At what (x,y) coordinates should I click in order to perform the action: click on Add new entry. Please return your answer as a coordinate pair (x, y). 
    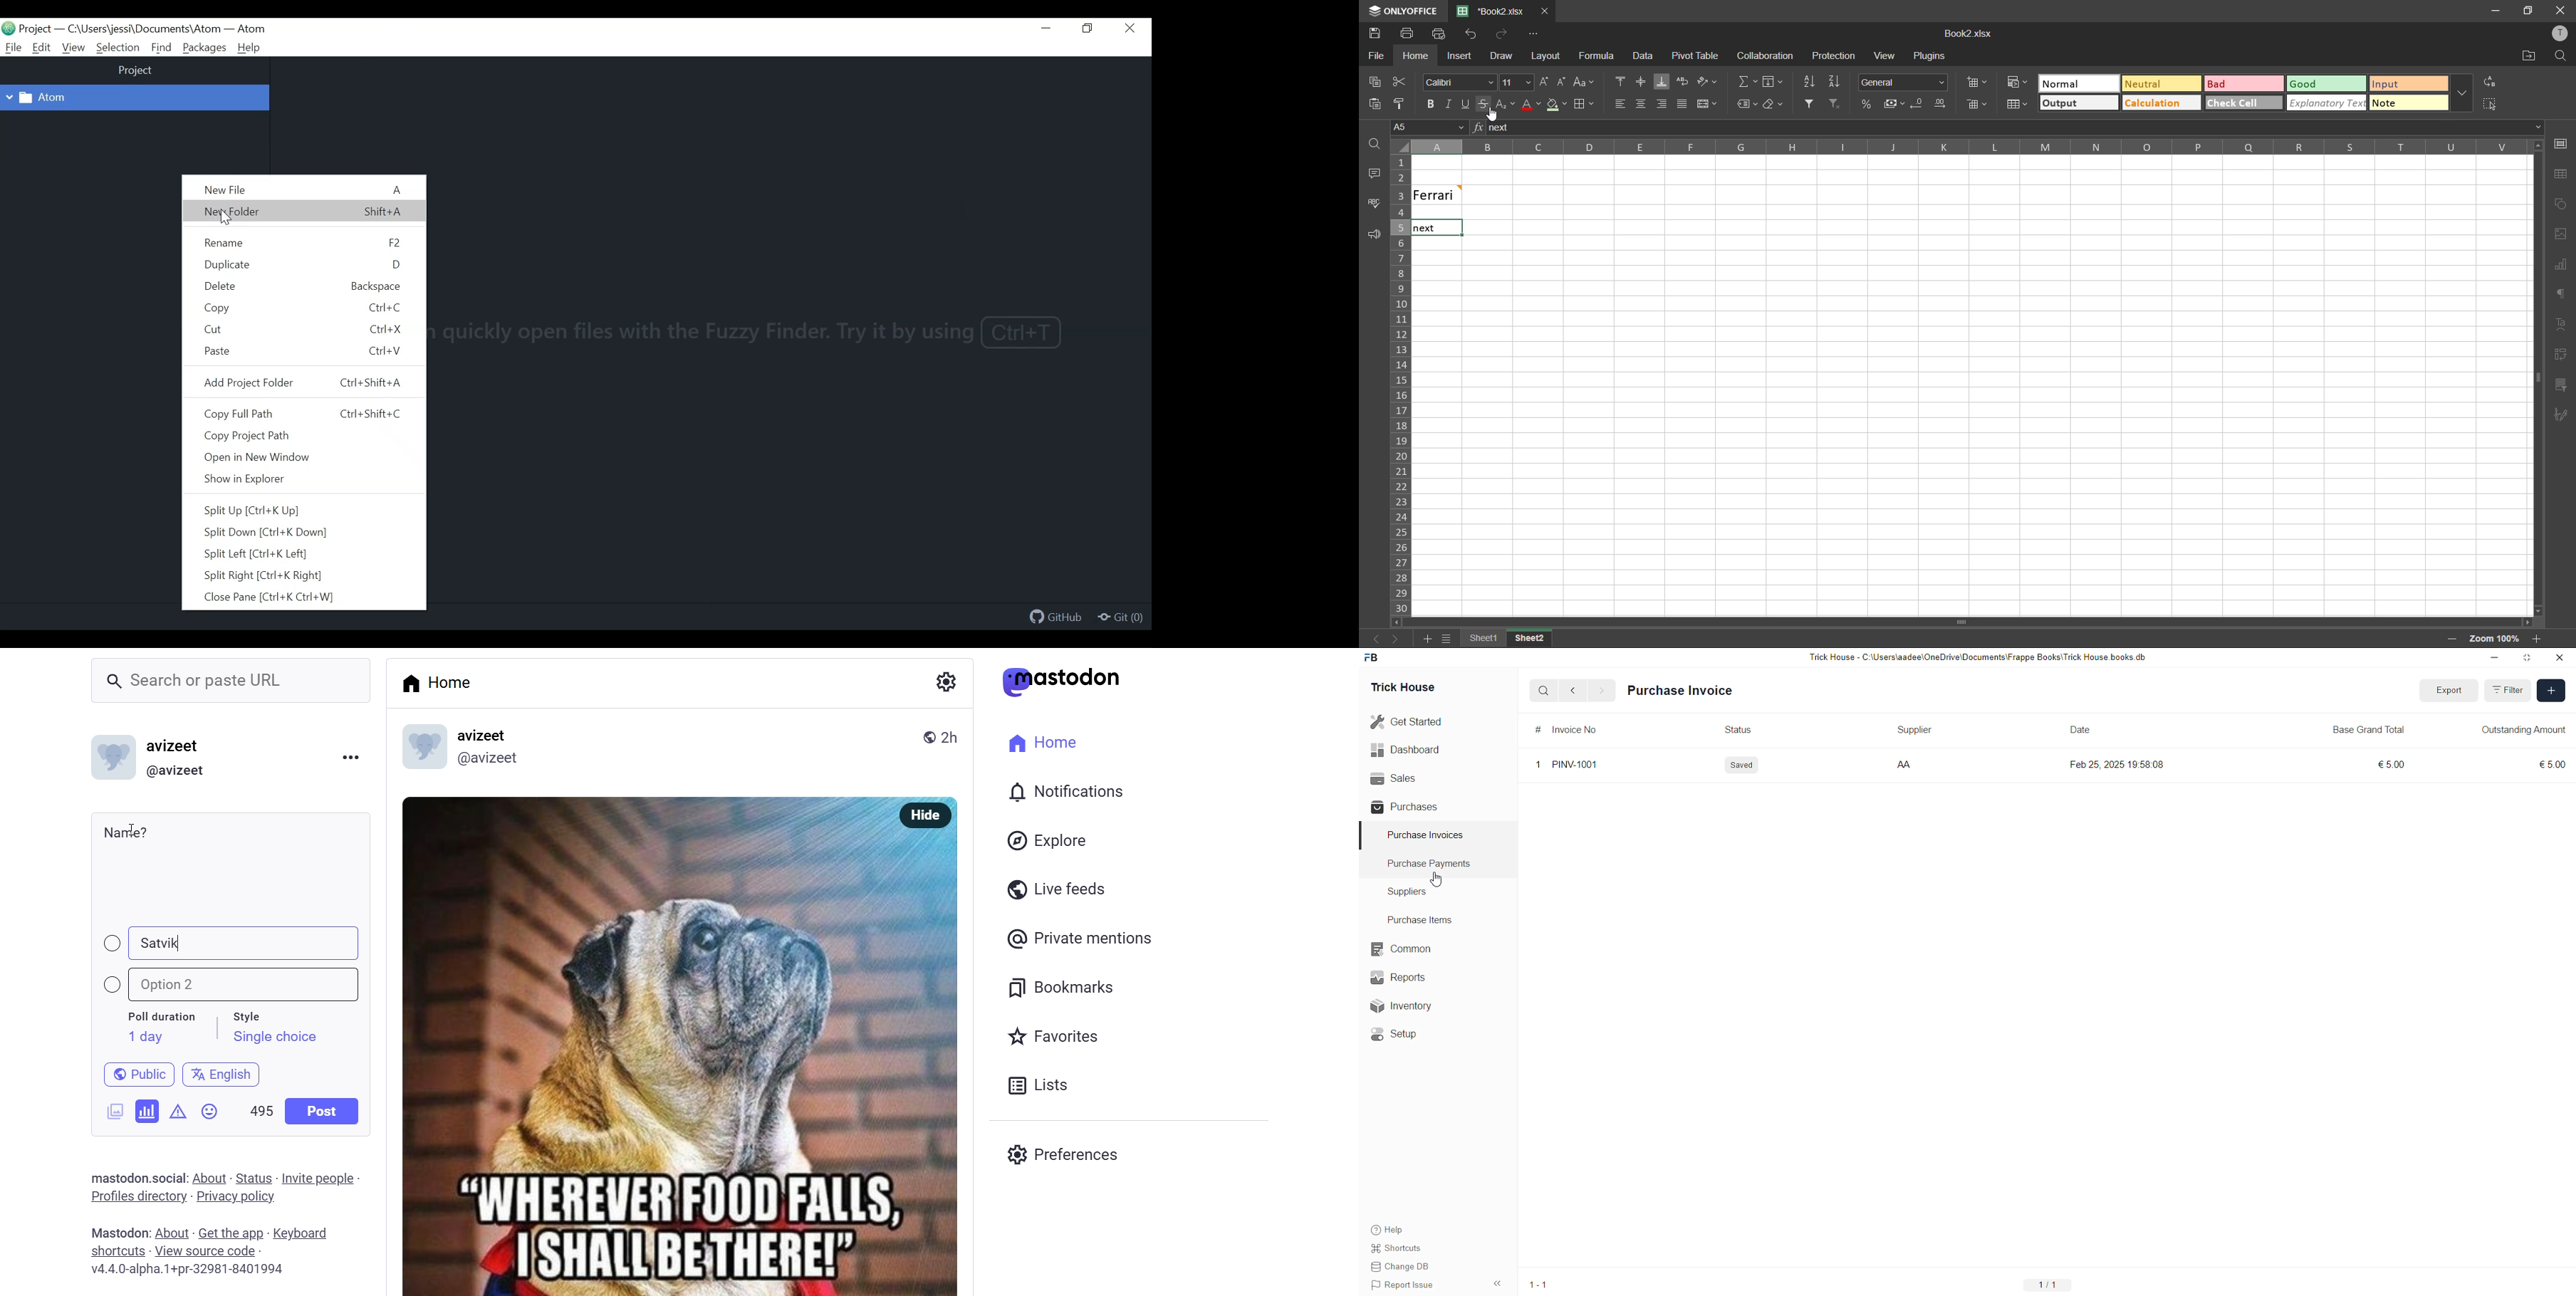
    Looking at the image, I should click on (2553, 692).